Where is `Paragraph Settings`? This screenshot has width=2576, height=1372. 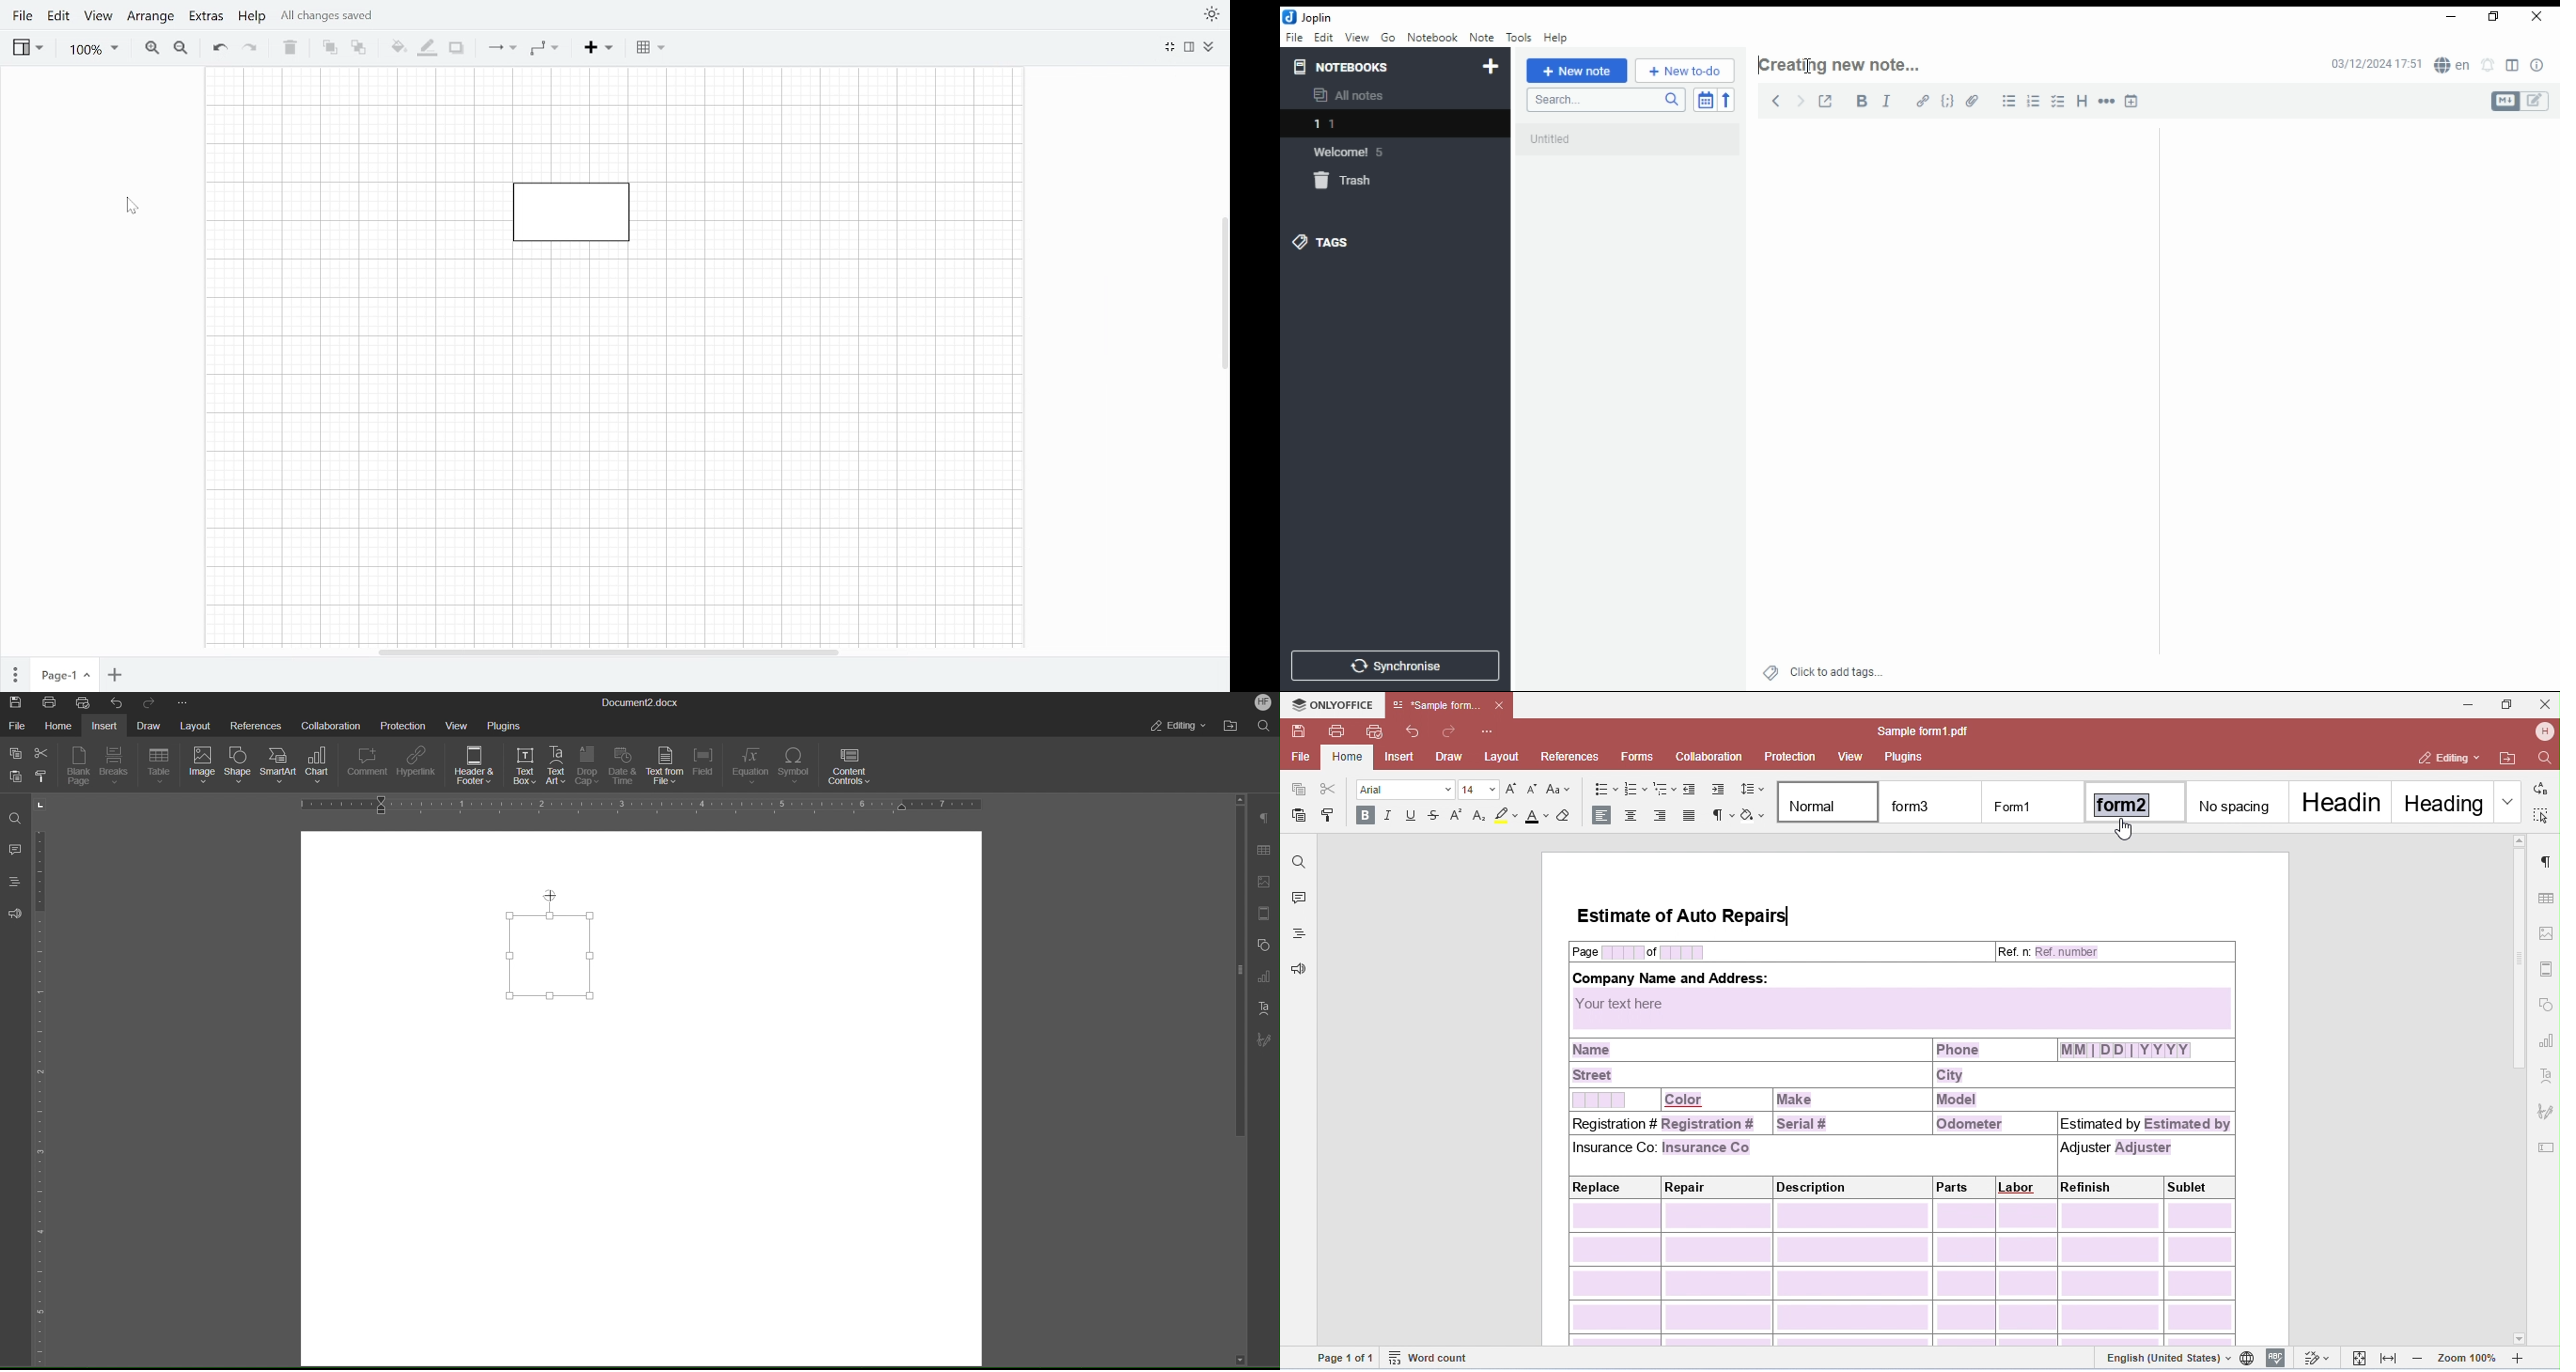 Paragraph Settings is located at coordinates (1264, 819).